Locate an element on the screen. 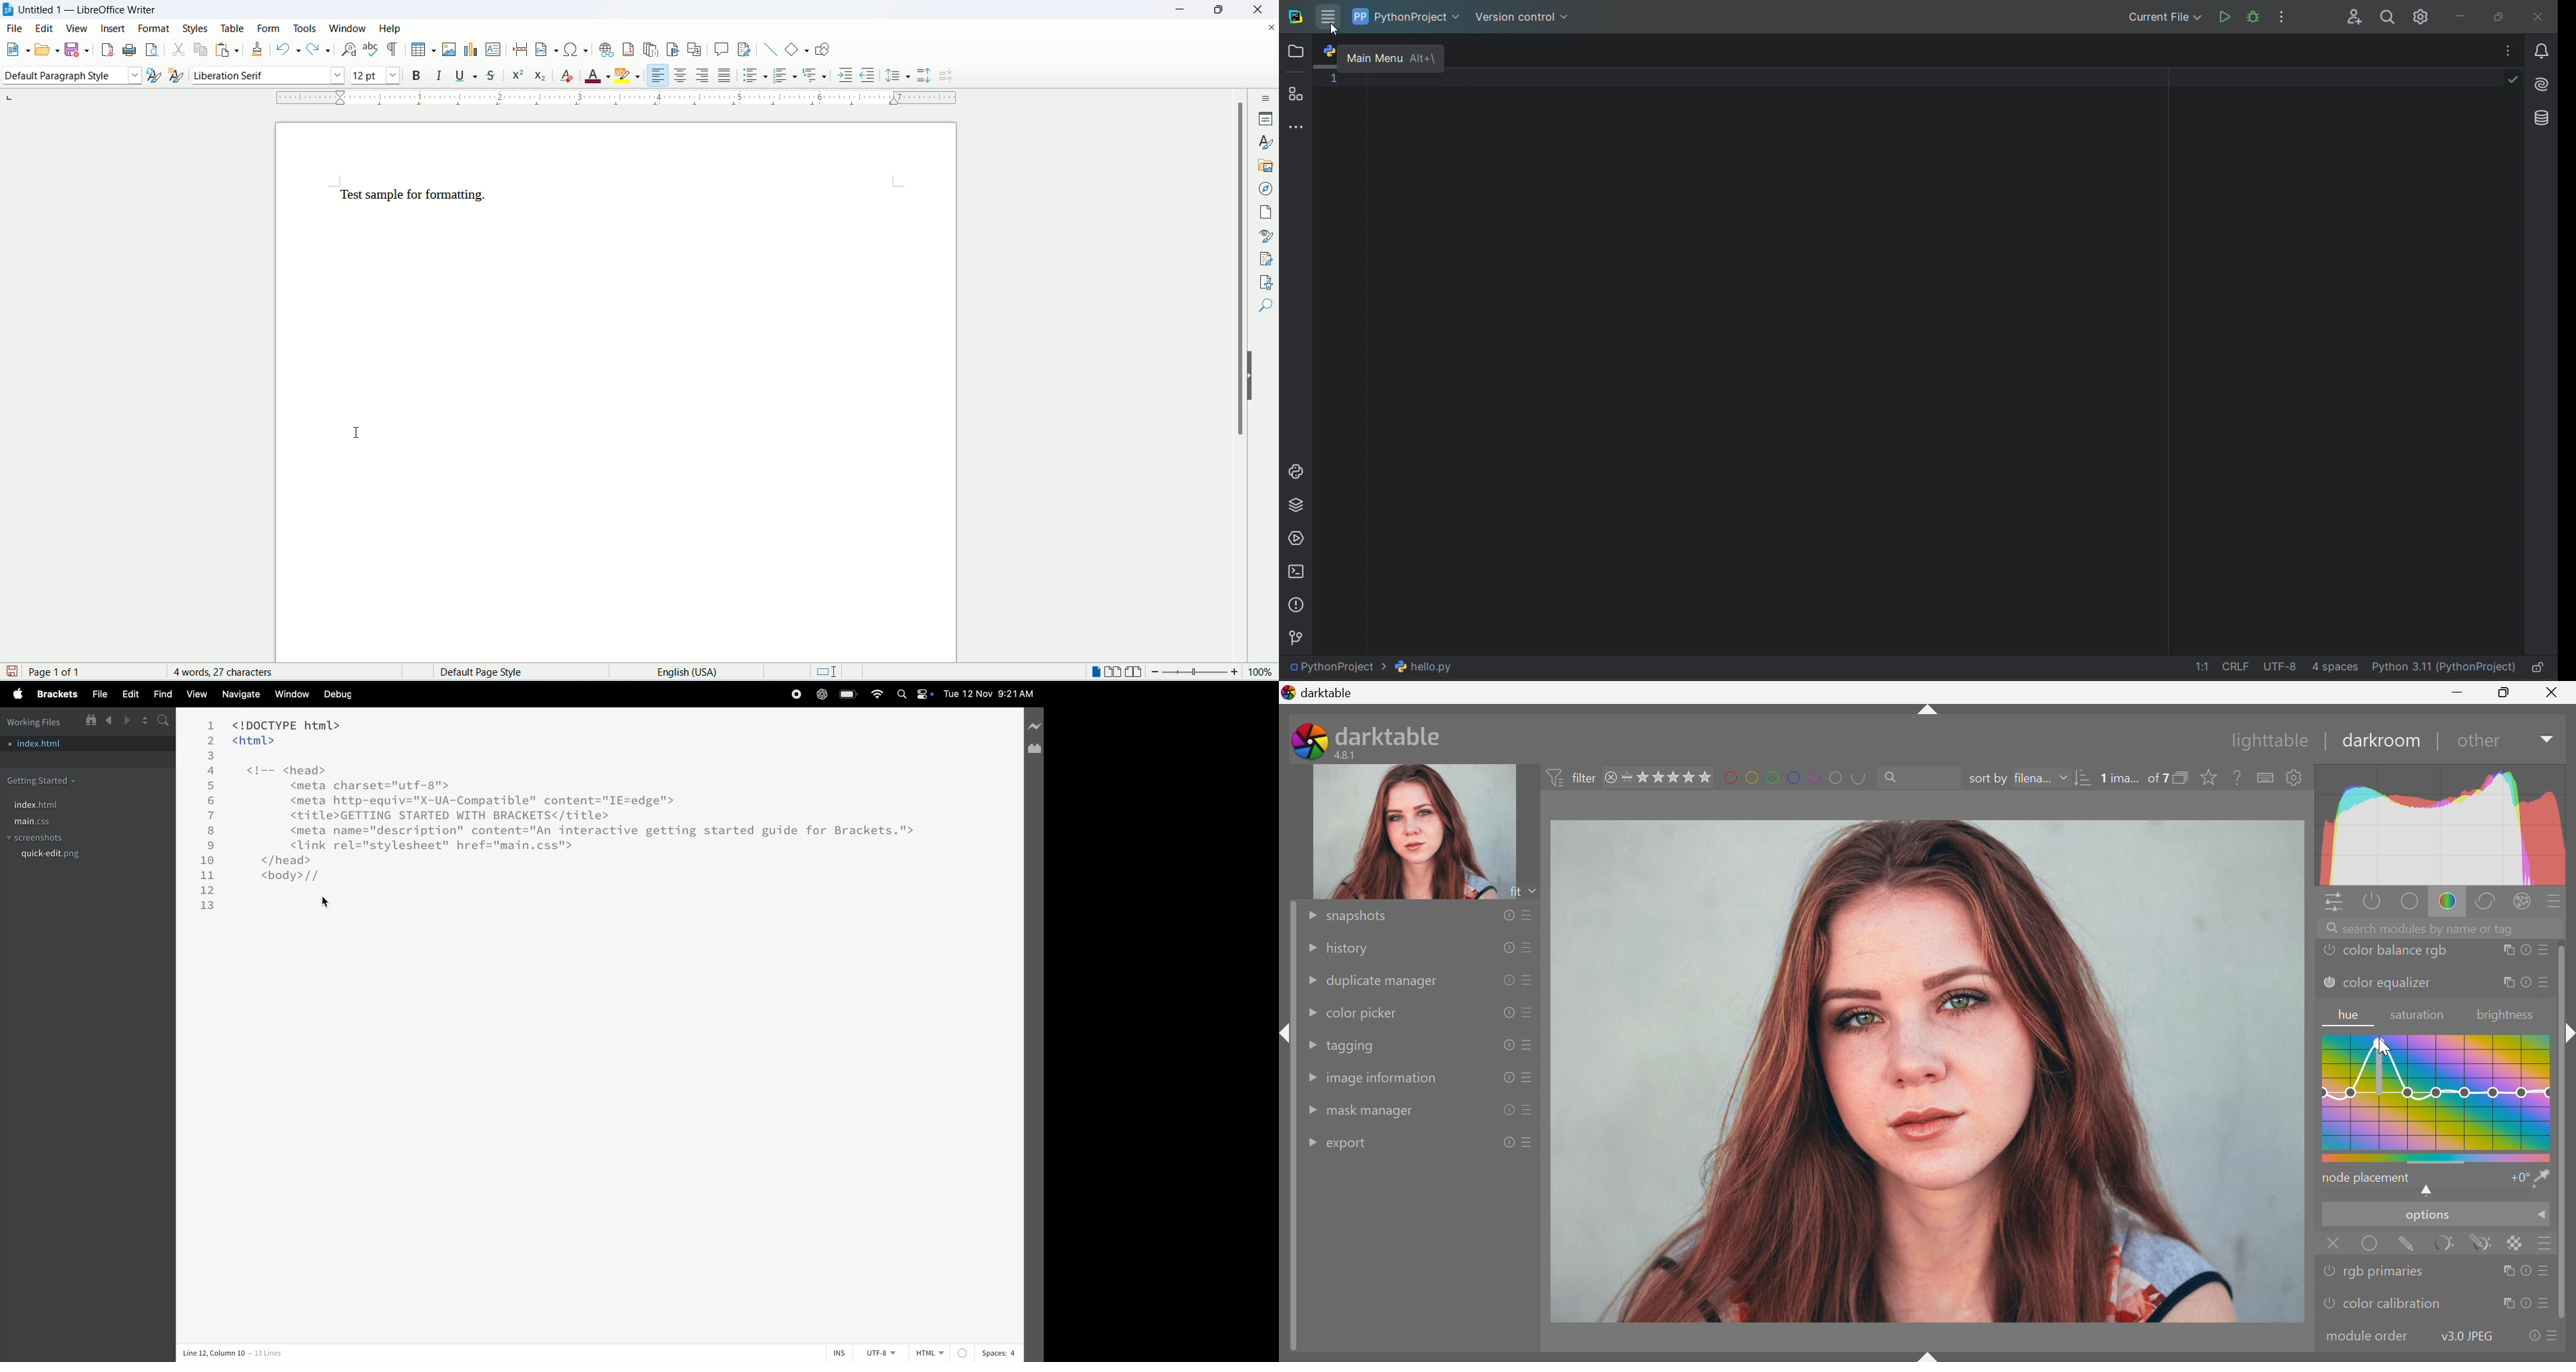 Image resolution: width=2576 pixels, height=1372 pixels. logo is located at coordinates (9, 11).